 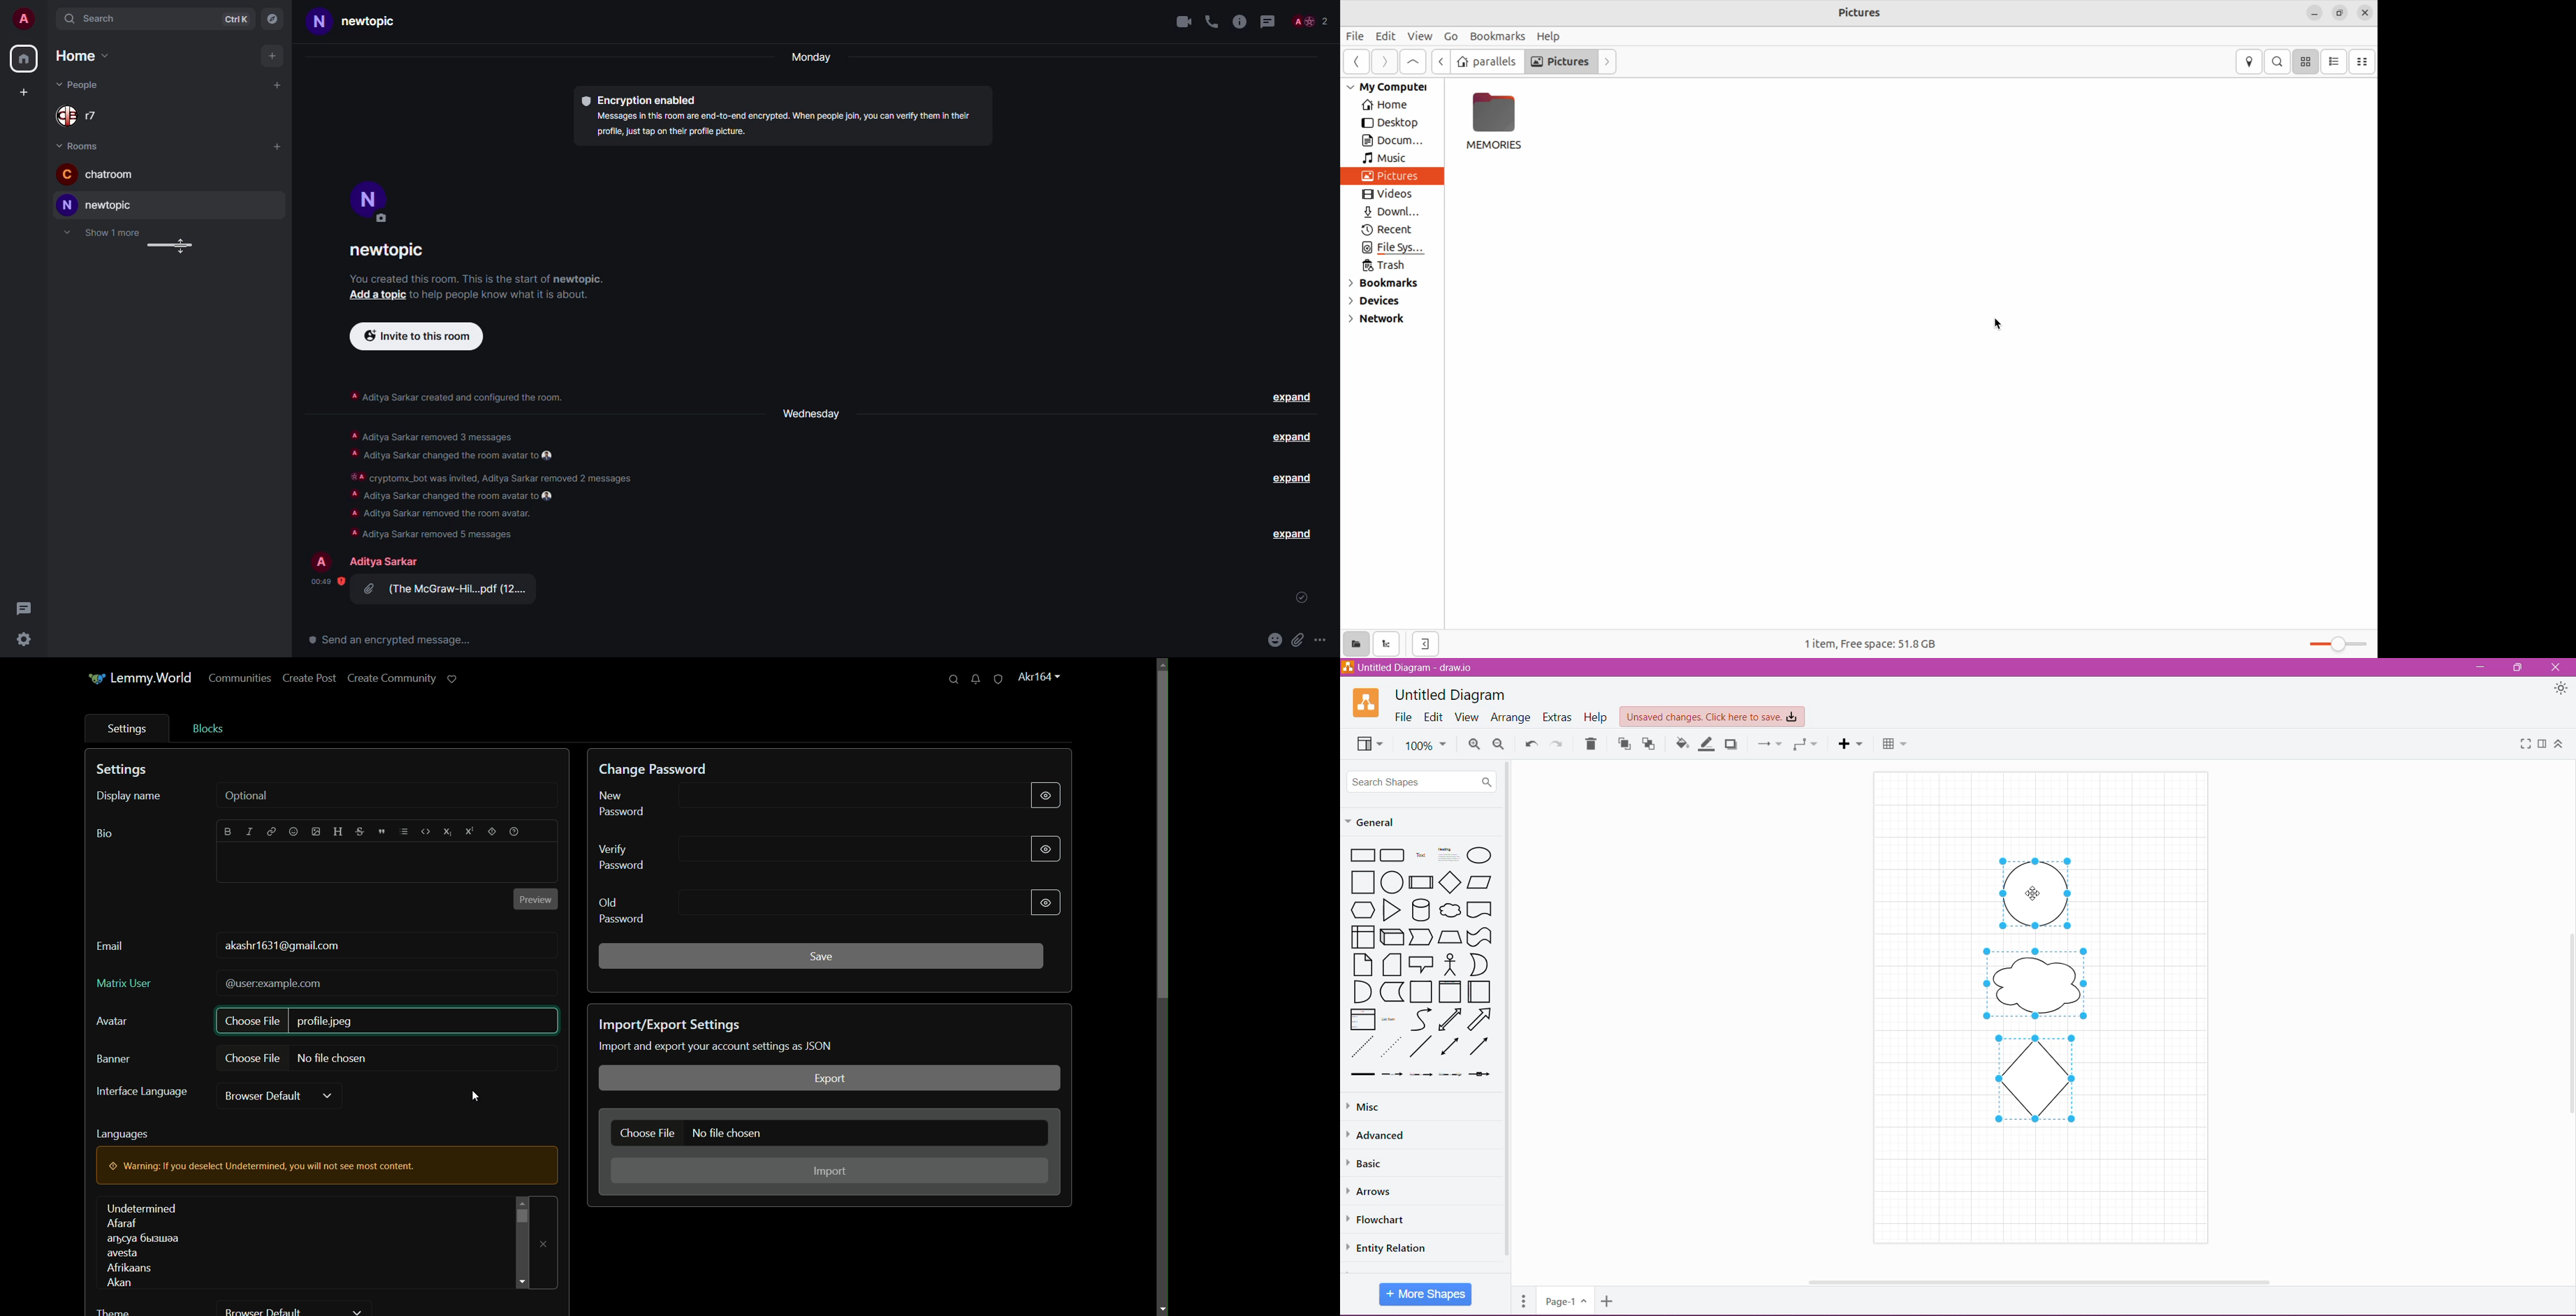 What do you see at coordinates (673, 1025) in the screenshot?
I see `import/export settings` at bounding box center [673, 1025].